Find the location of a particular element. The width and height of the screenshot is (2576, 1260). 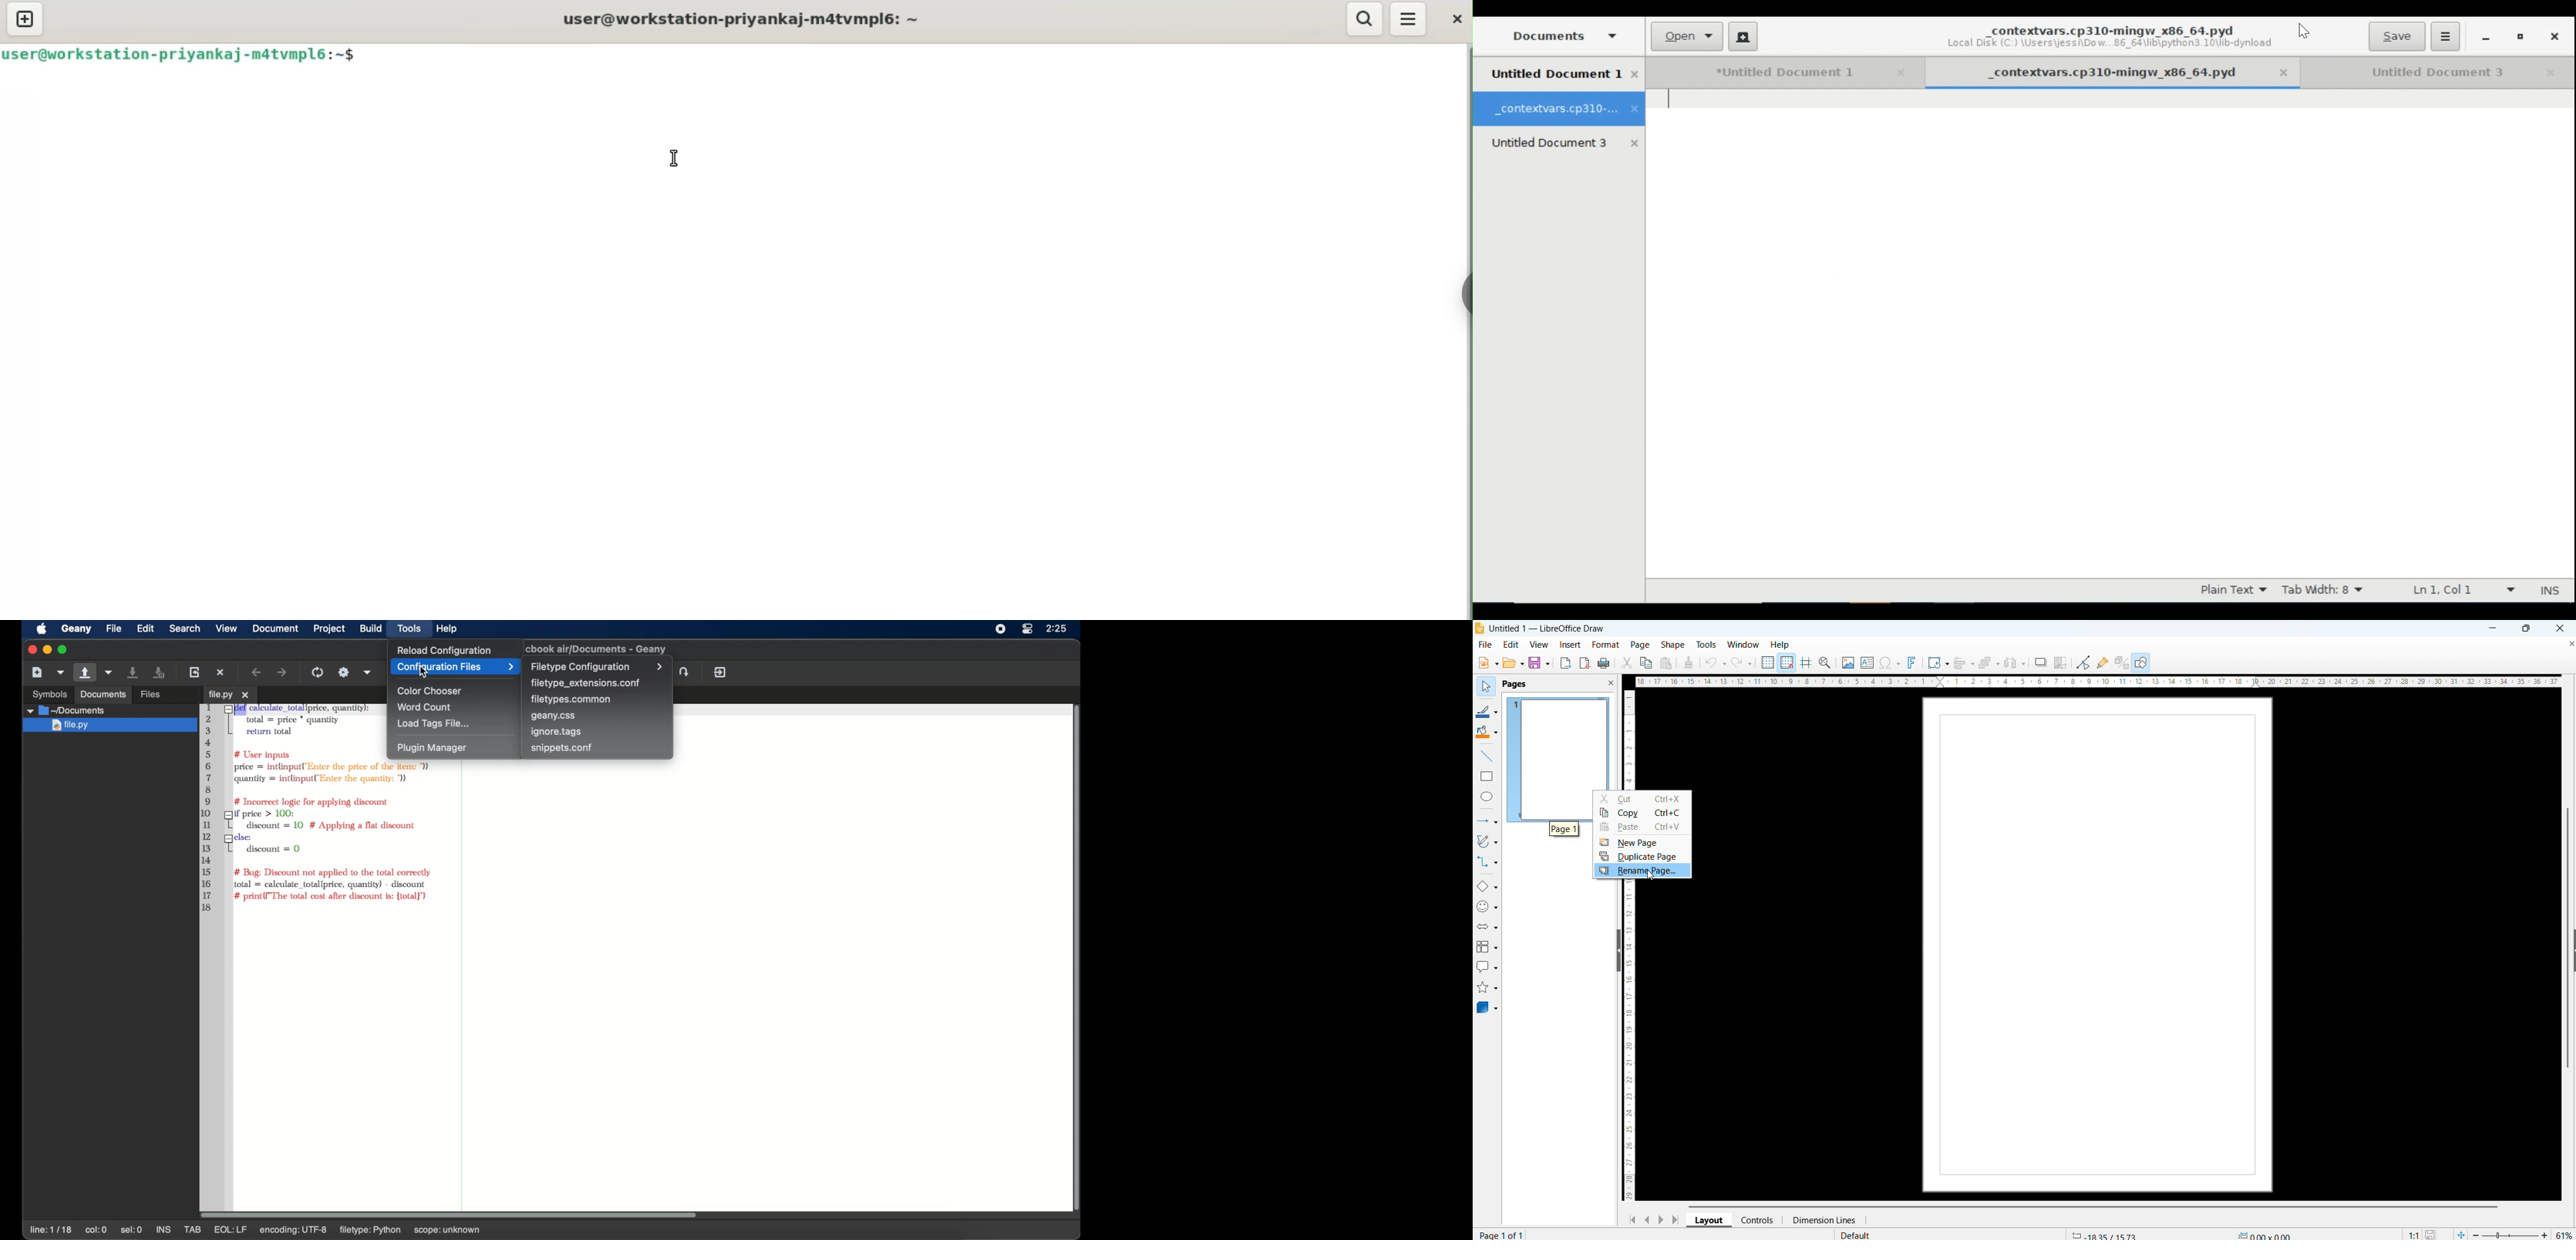

dimension lines is located at coordinates (1821, 1220).